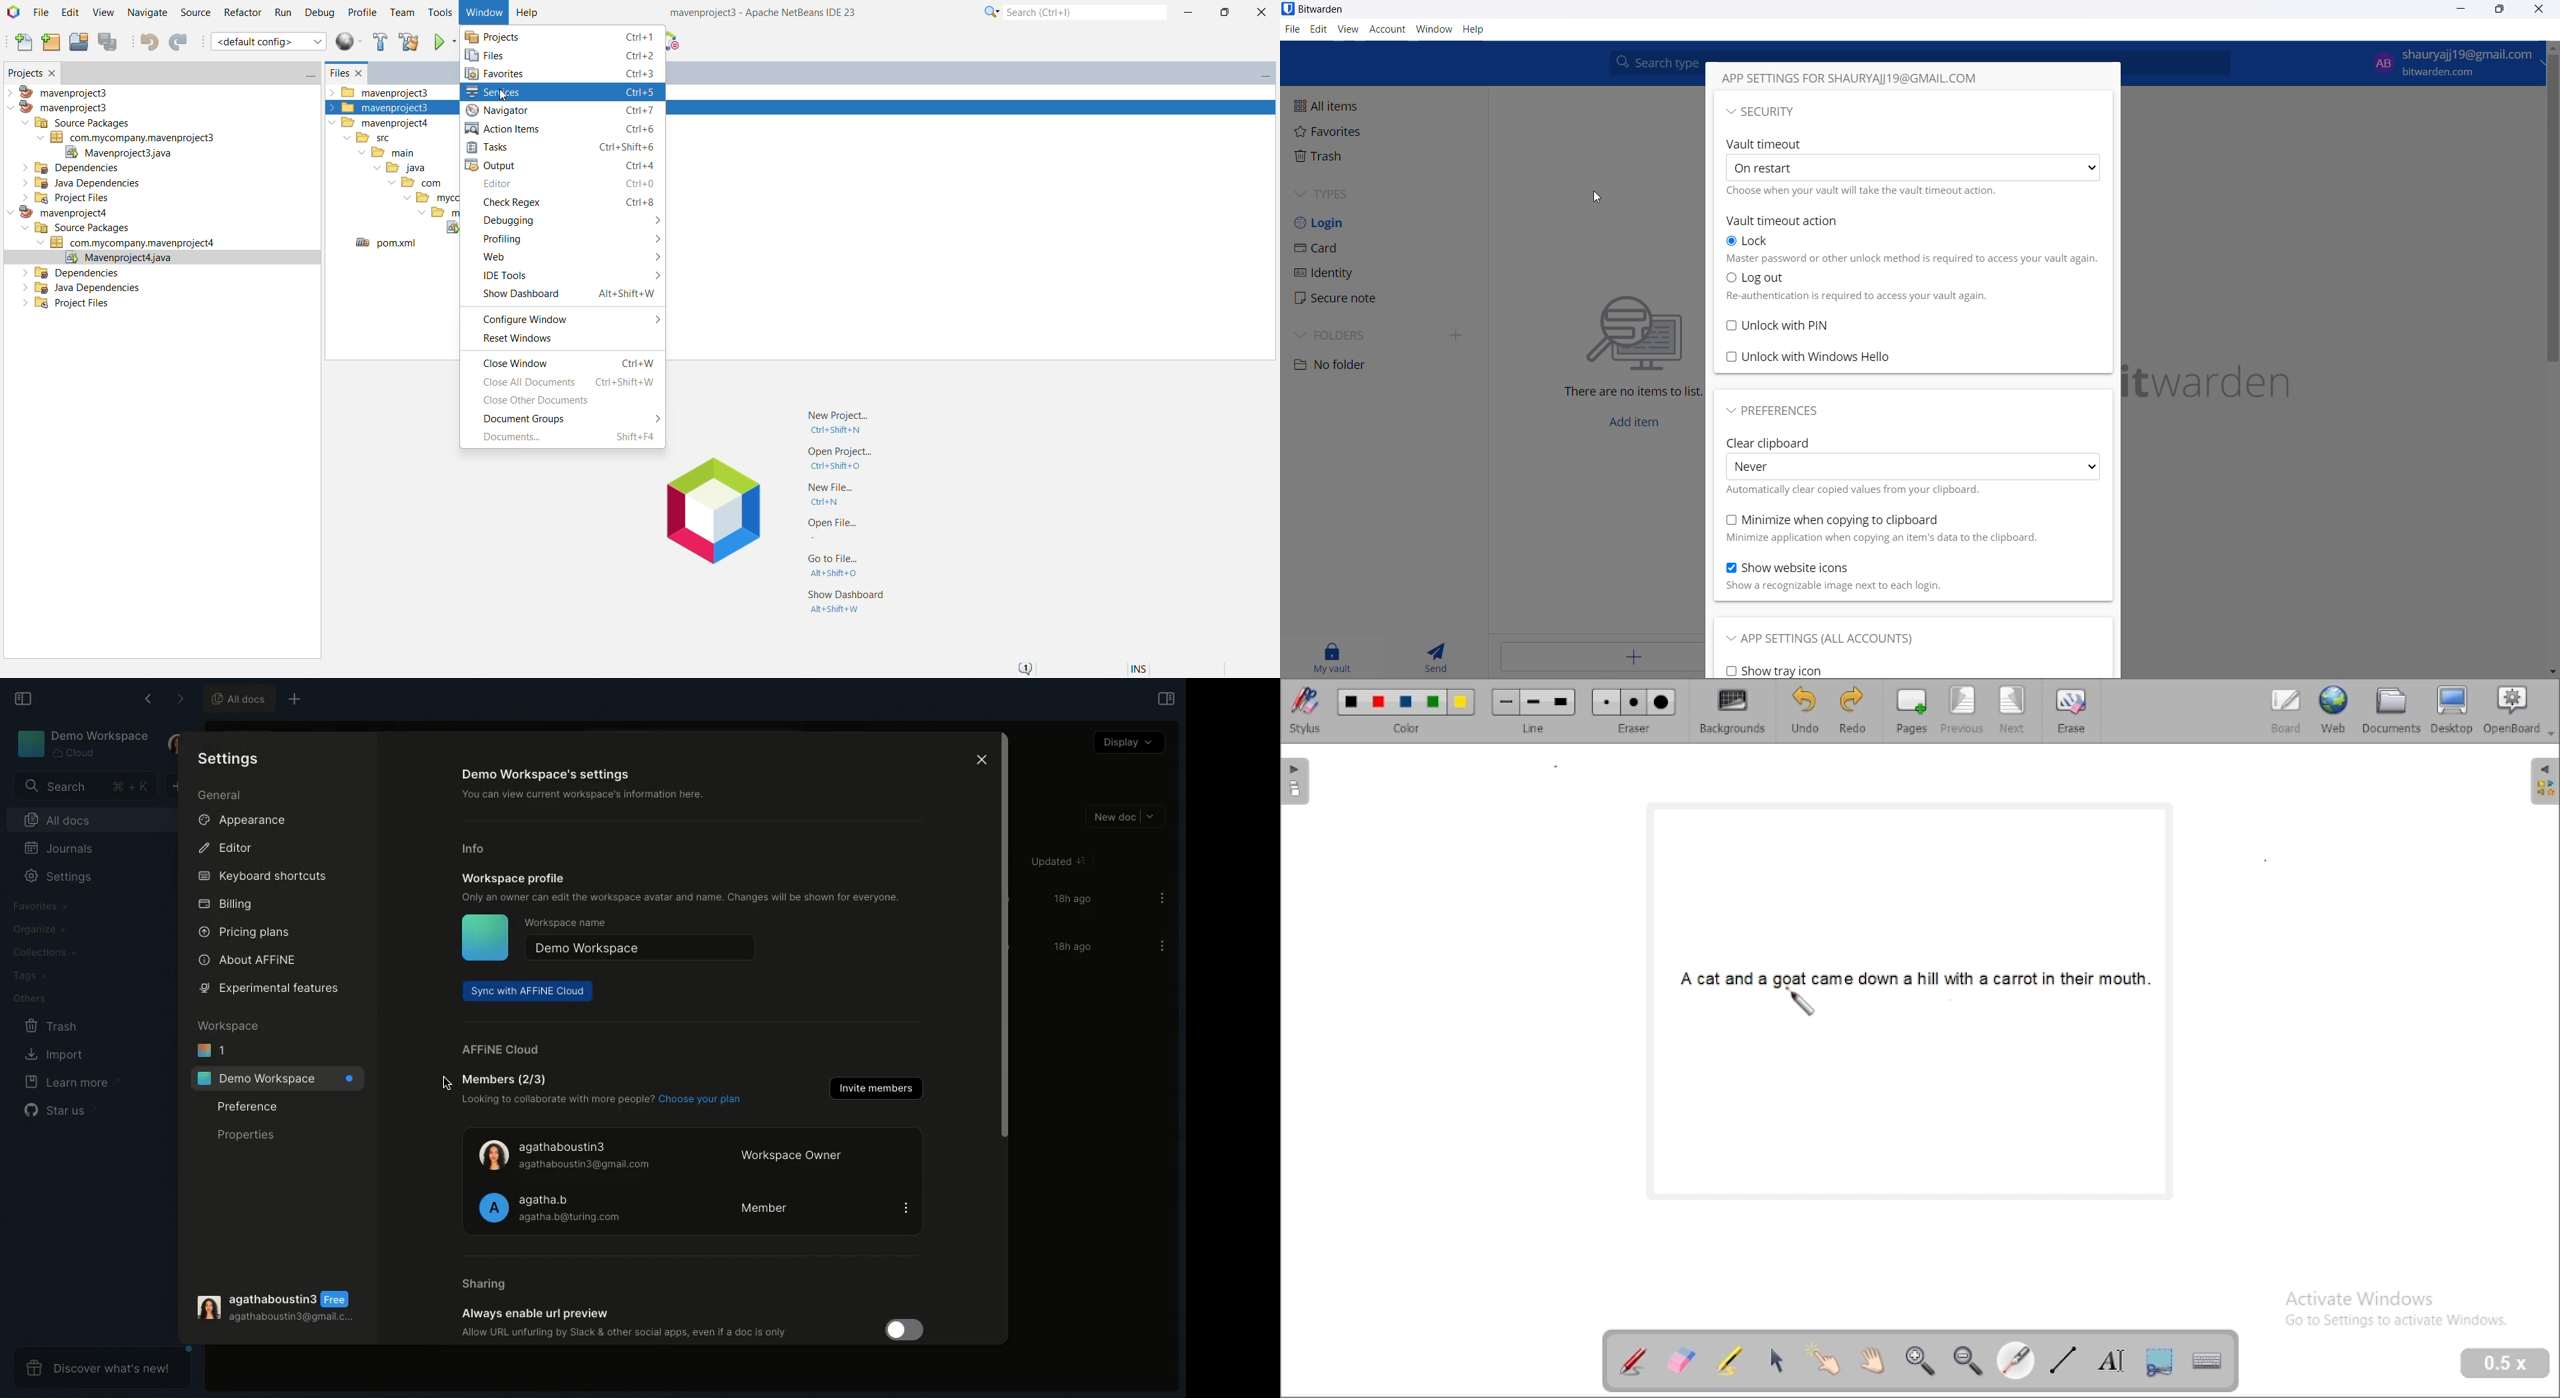 Image resolution: width=2576 pixels, height=1400 pixels. What do you see at coordinates (841, 459) in the screenshot?
I see `Open Project` at bounding box center [841, 459].